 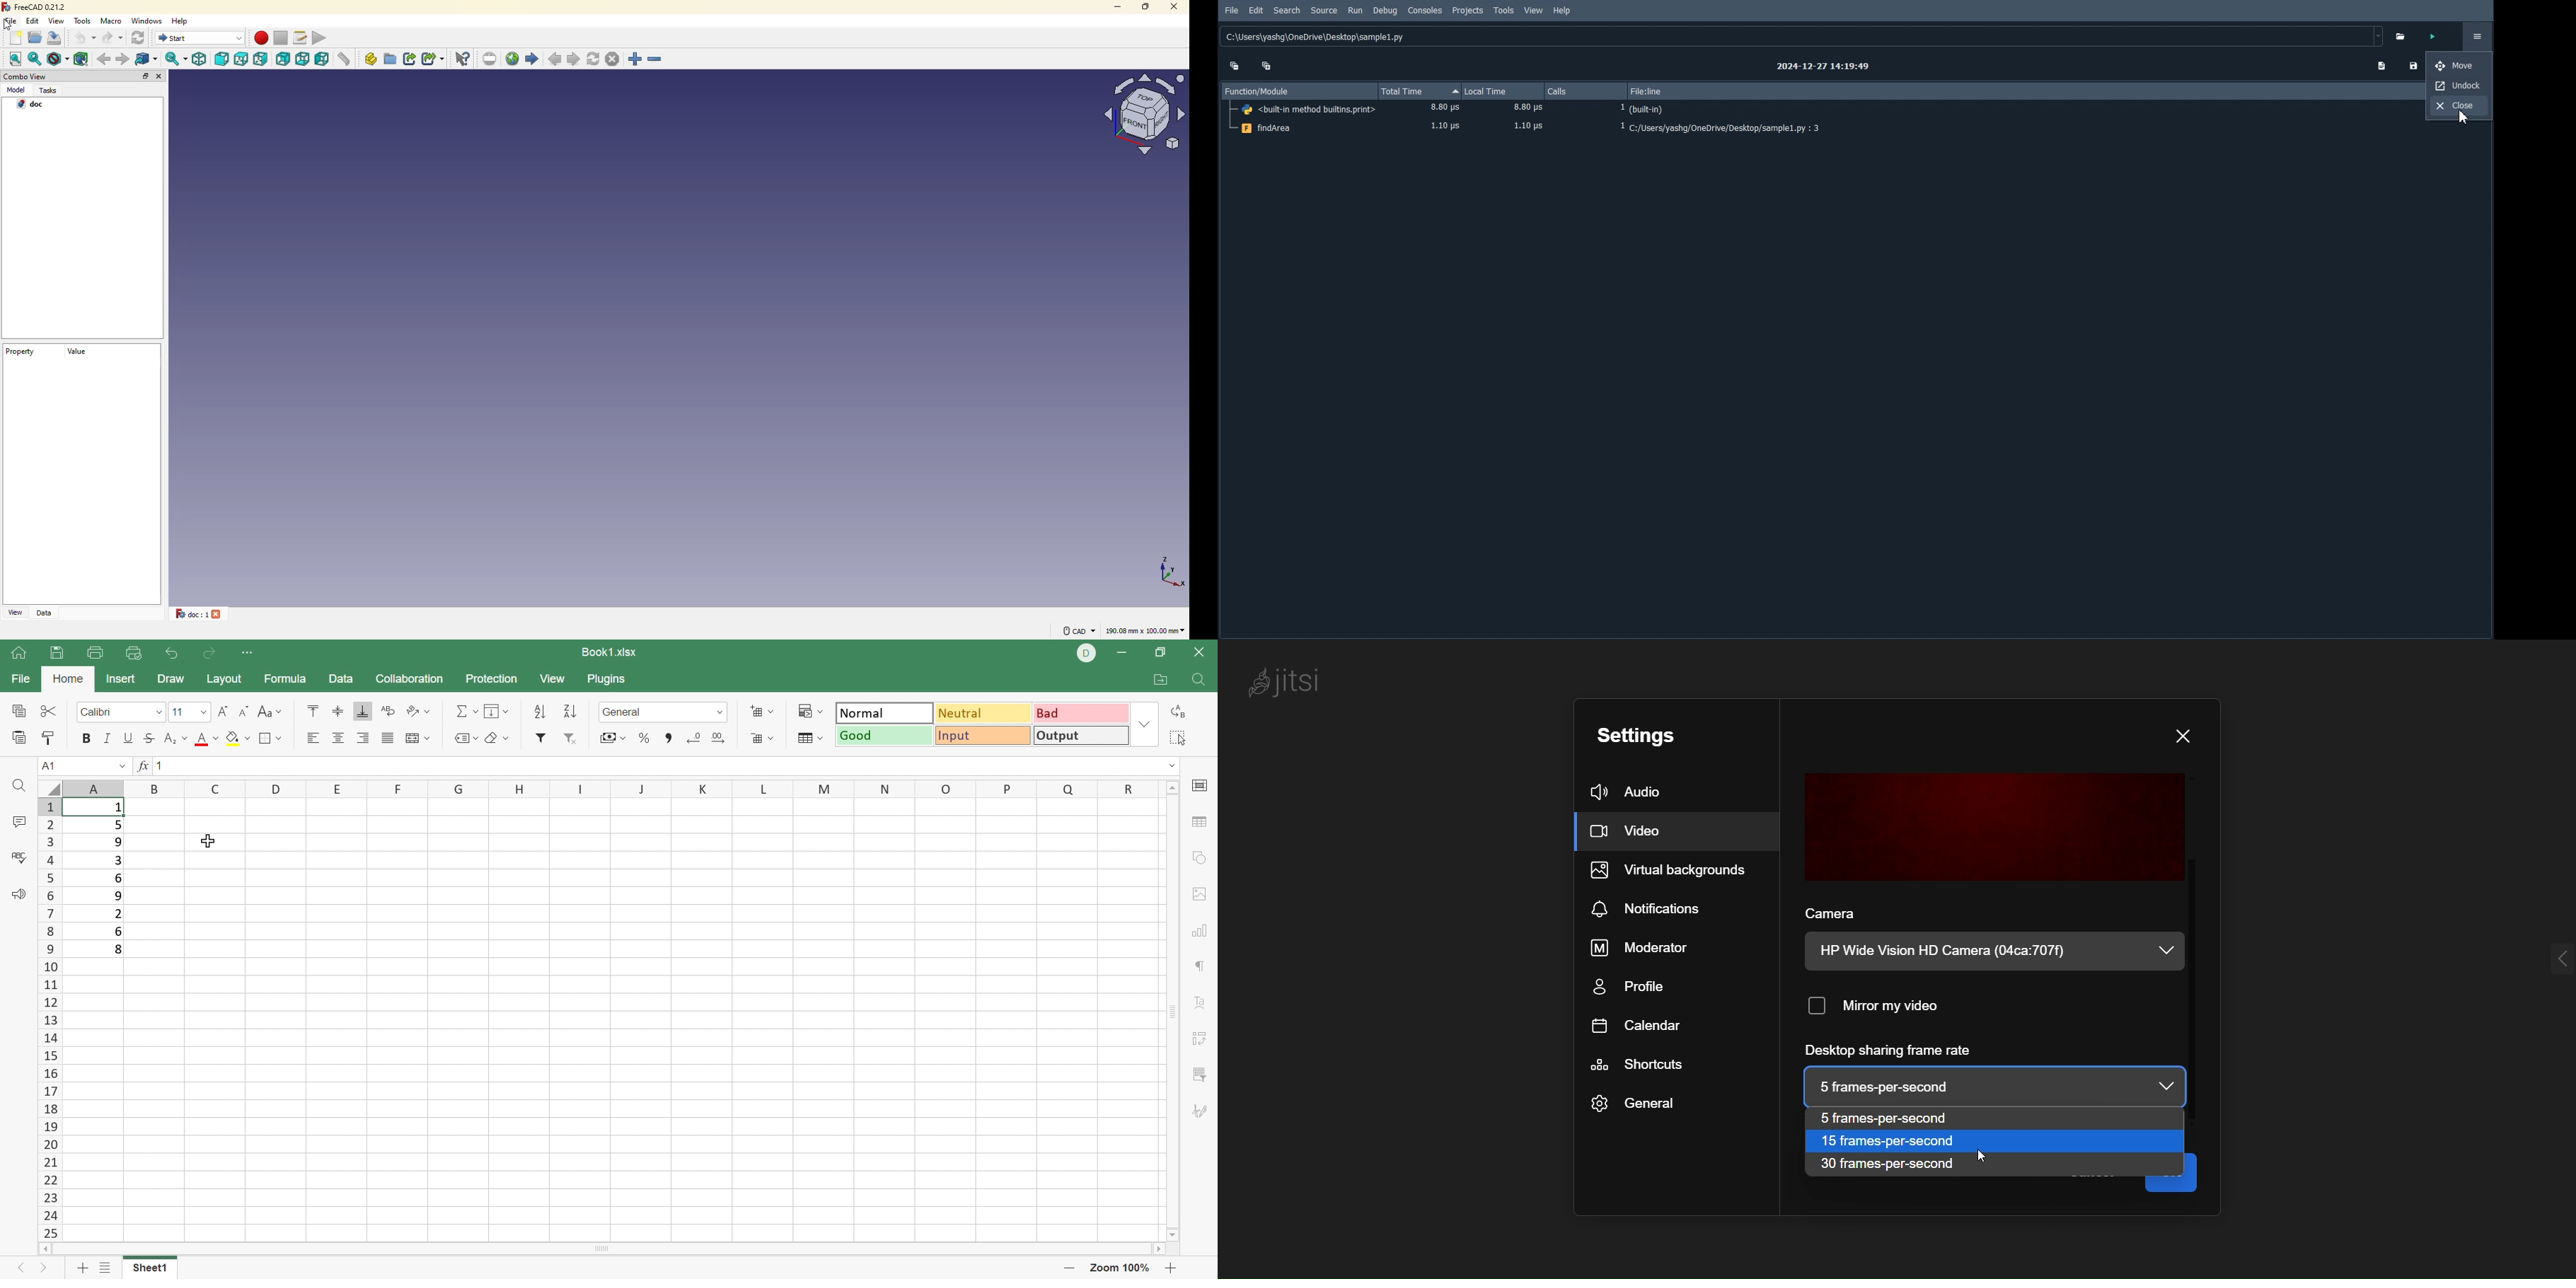 What do you see at coordinates (1467, 11) in the screenshot?
I see `Projects` at bounding box center [1467, 11].